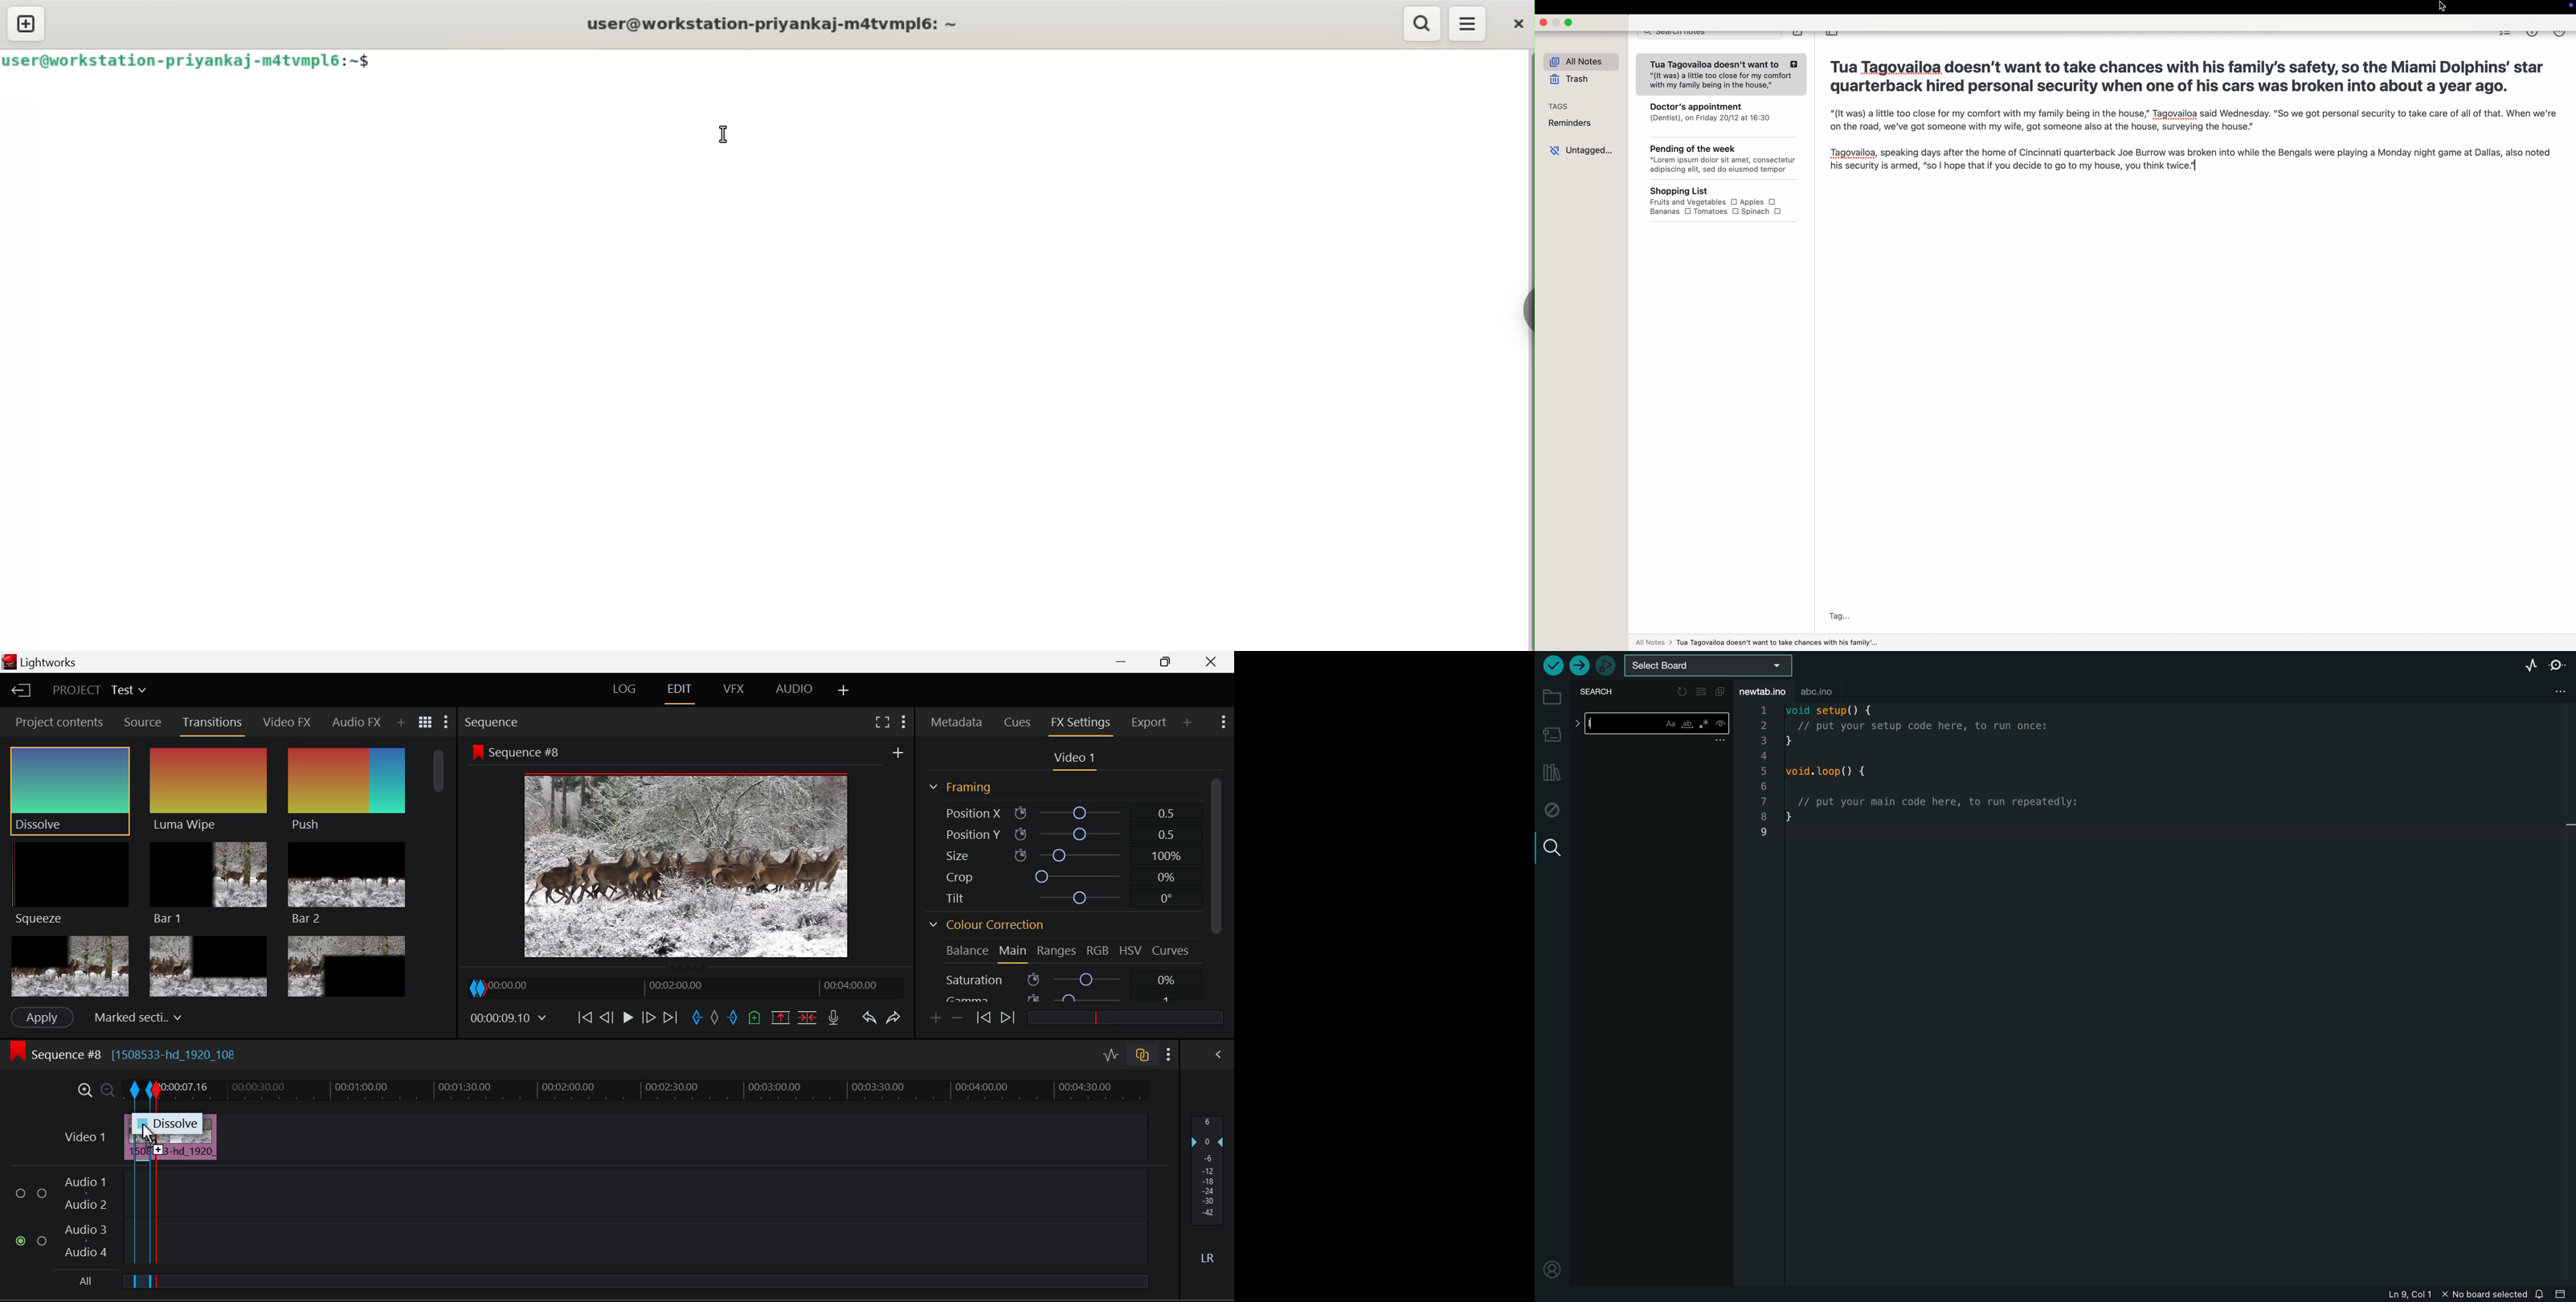 The width and height of the screenshot is (2576, 1316). What do you see at coordinates (1113, 1056) in the screenshot?
I see `Toggle Audio Level Editing` at bounding box center [1113, 1056].